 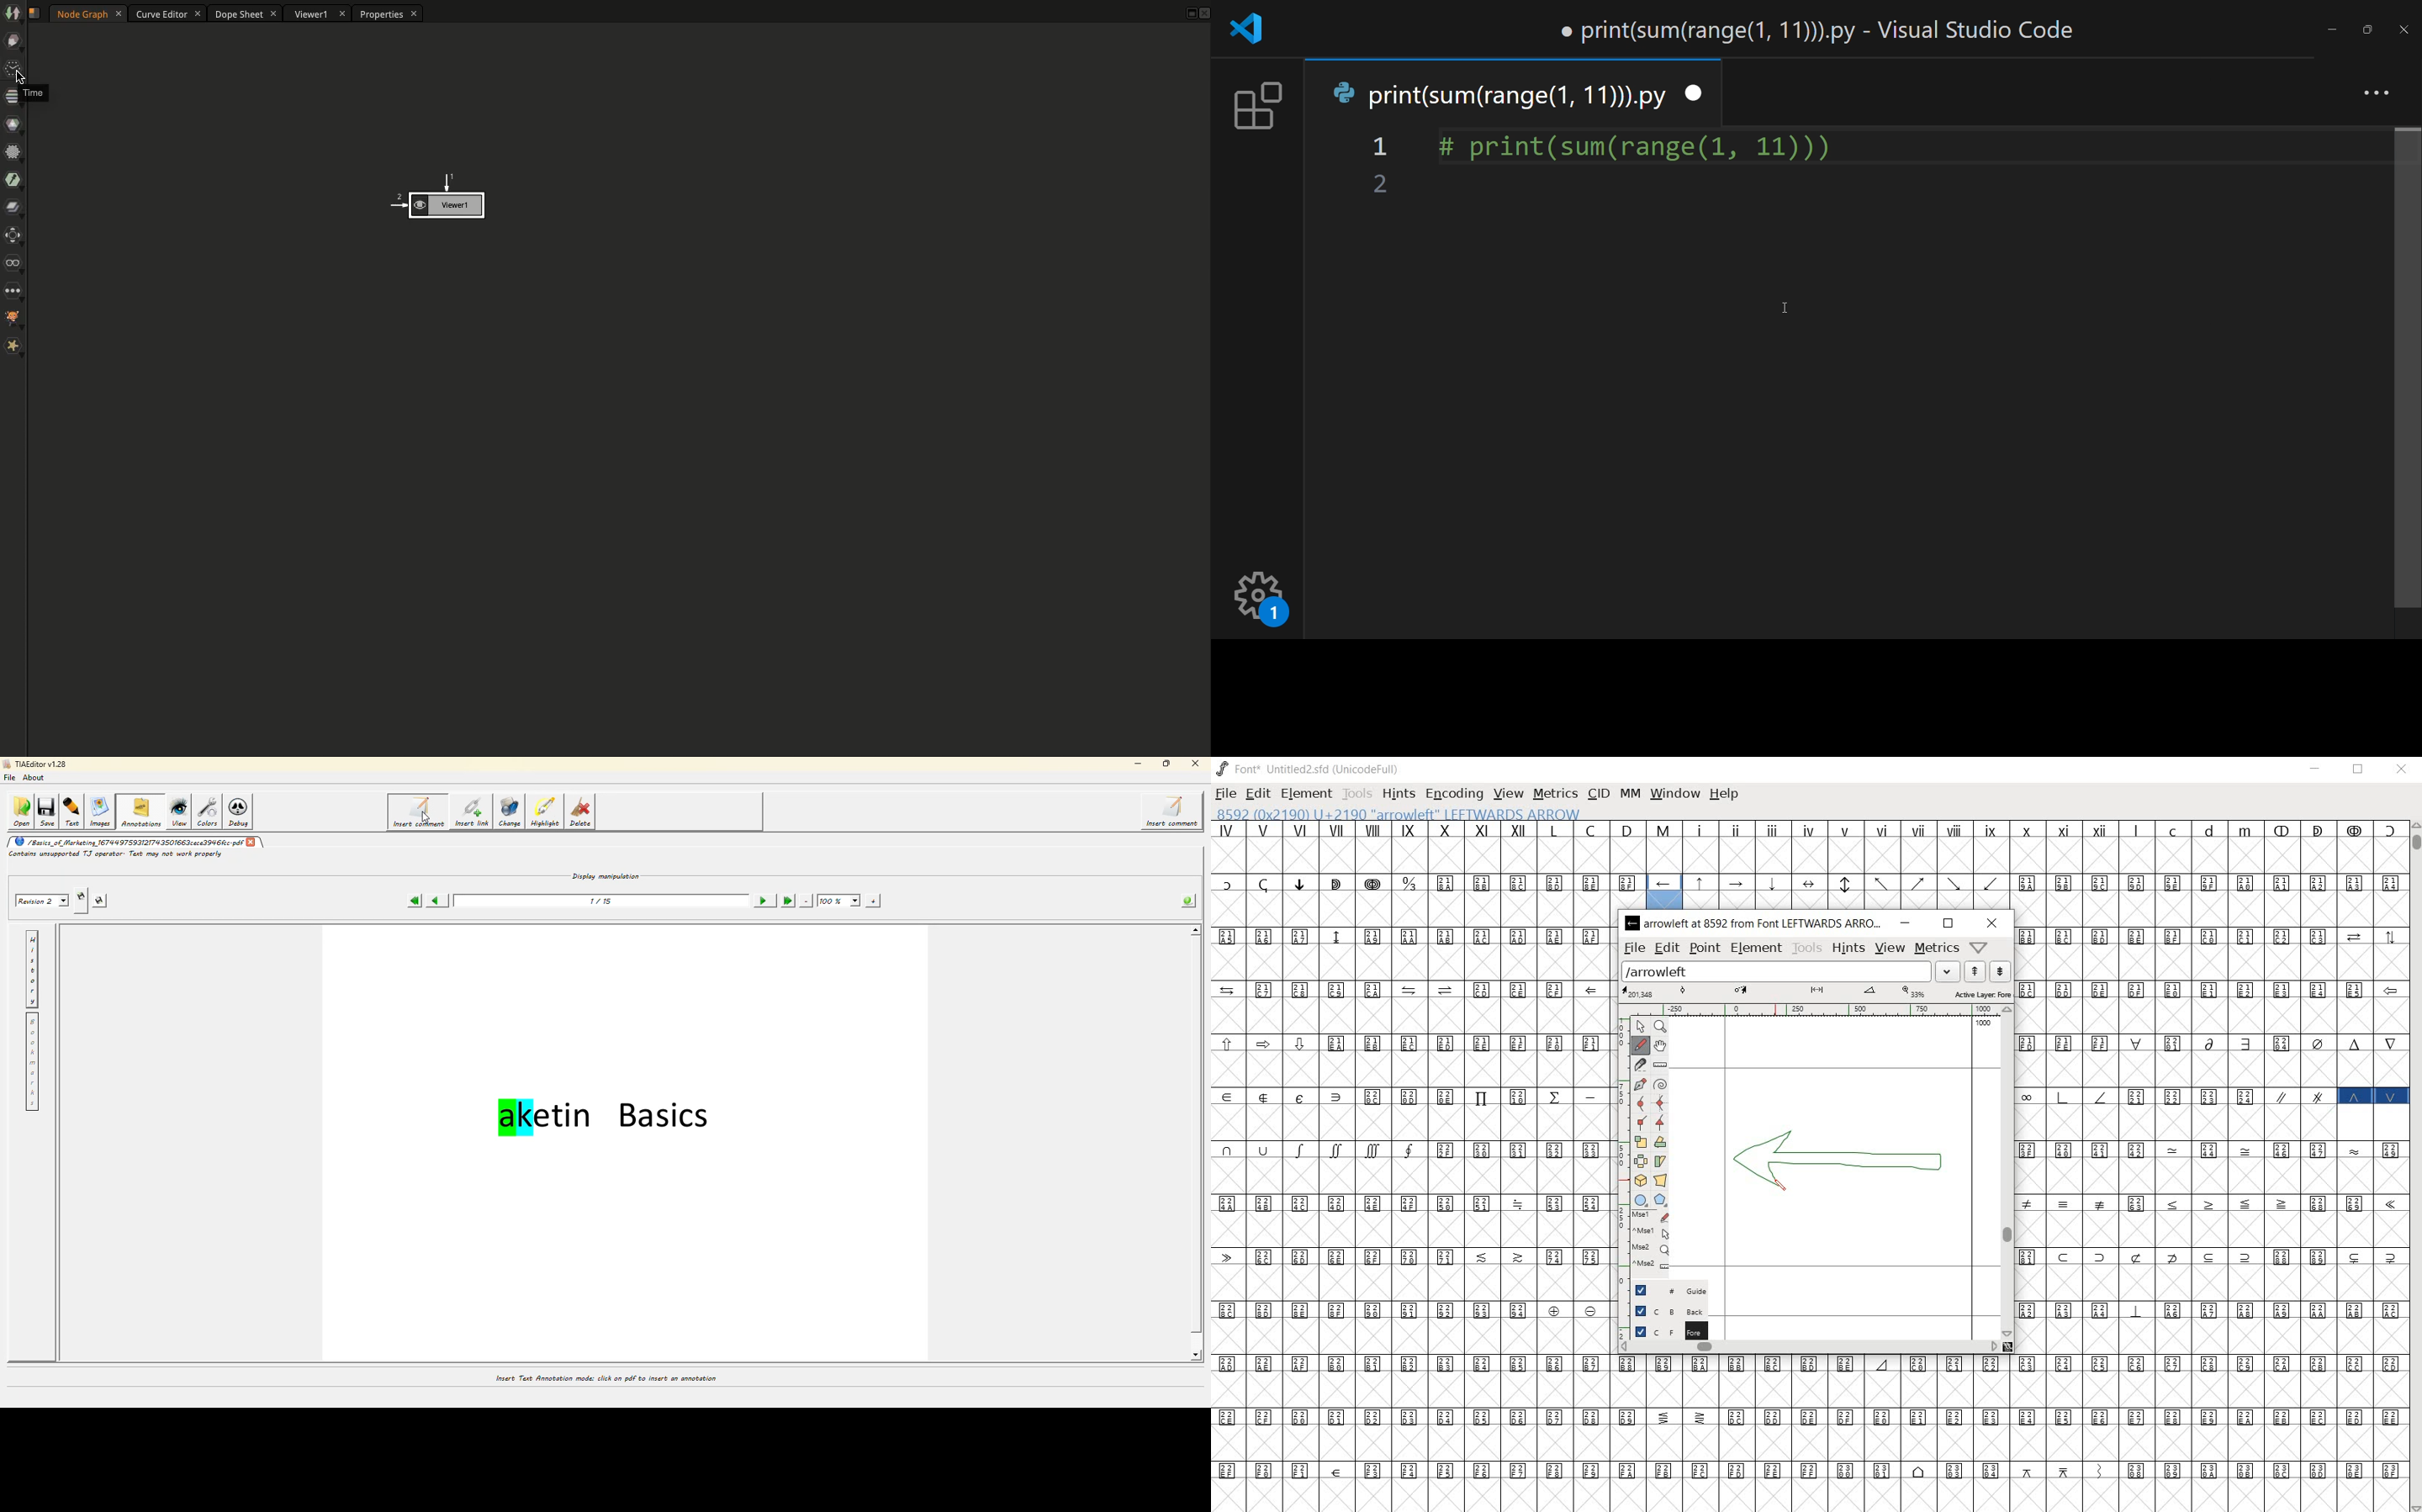 I want to click on logo, so click(x=1252, y=29).